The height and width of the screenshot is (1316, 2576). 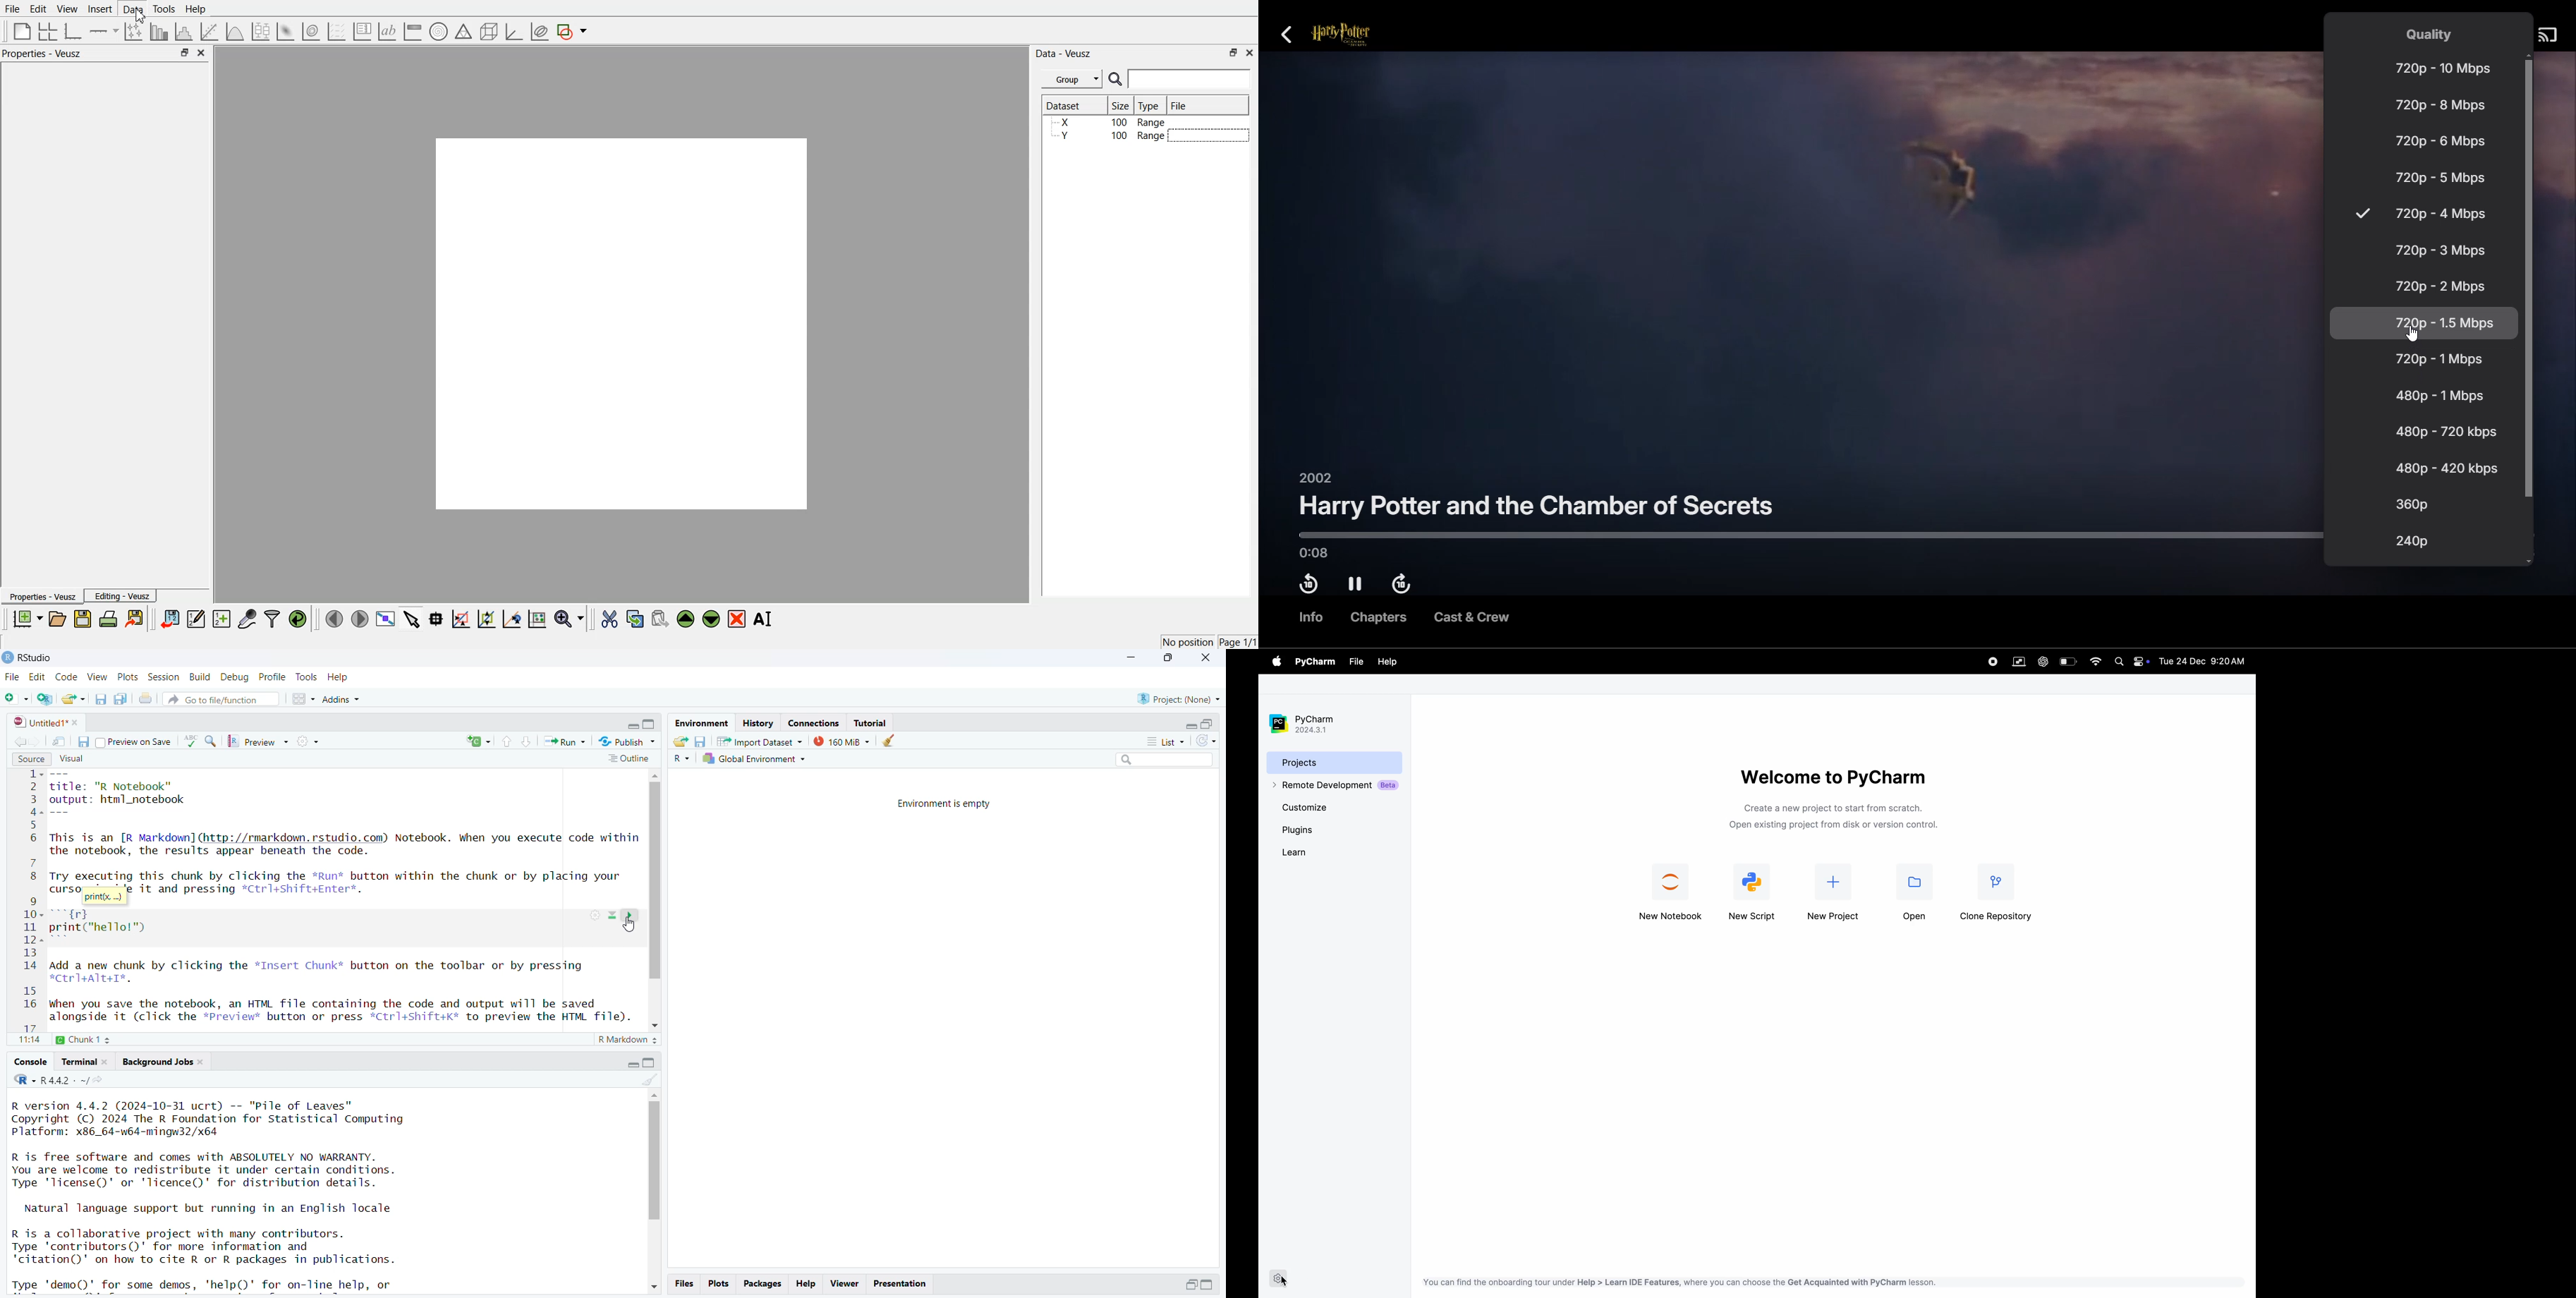 What do you see at coordinates (261, 742) in the screenshot?
I see `preview` at bounding box center [261, 742].